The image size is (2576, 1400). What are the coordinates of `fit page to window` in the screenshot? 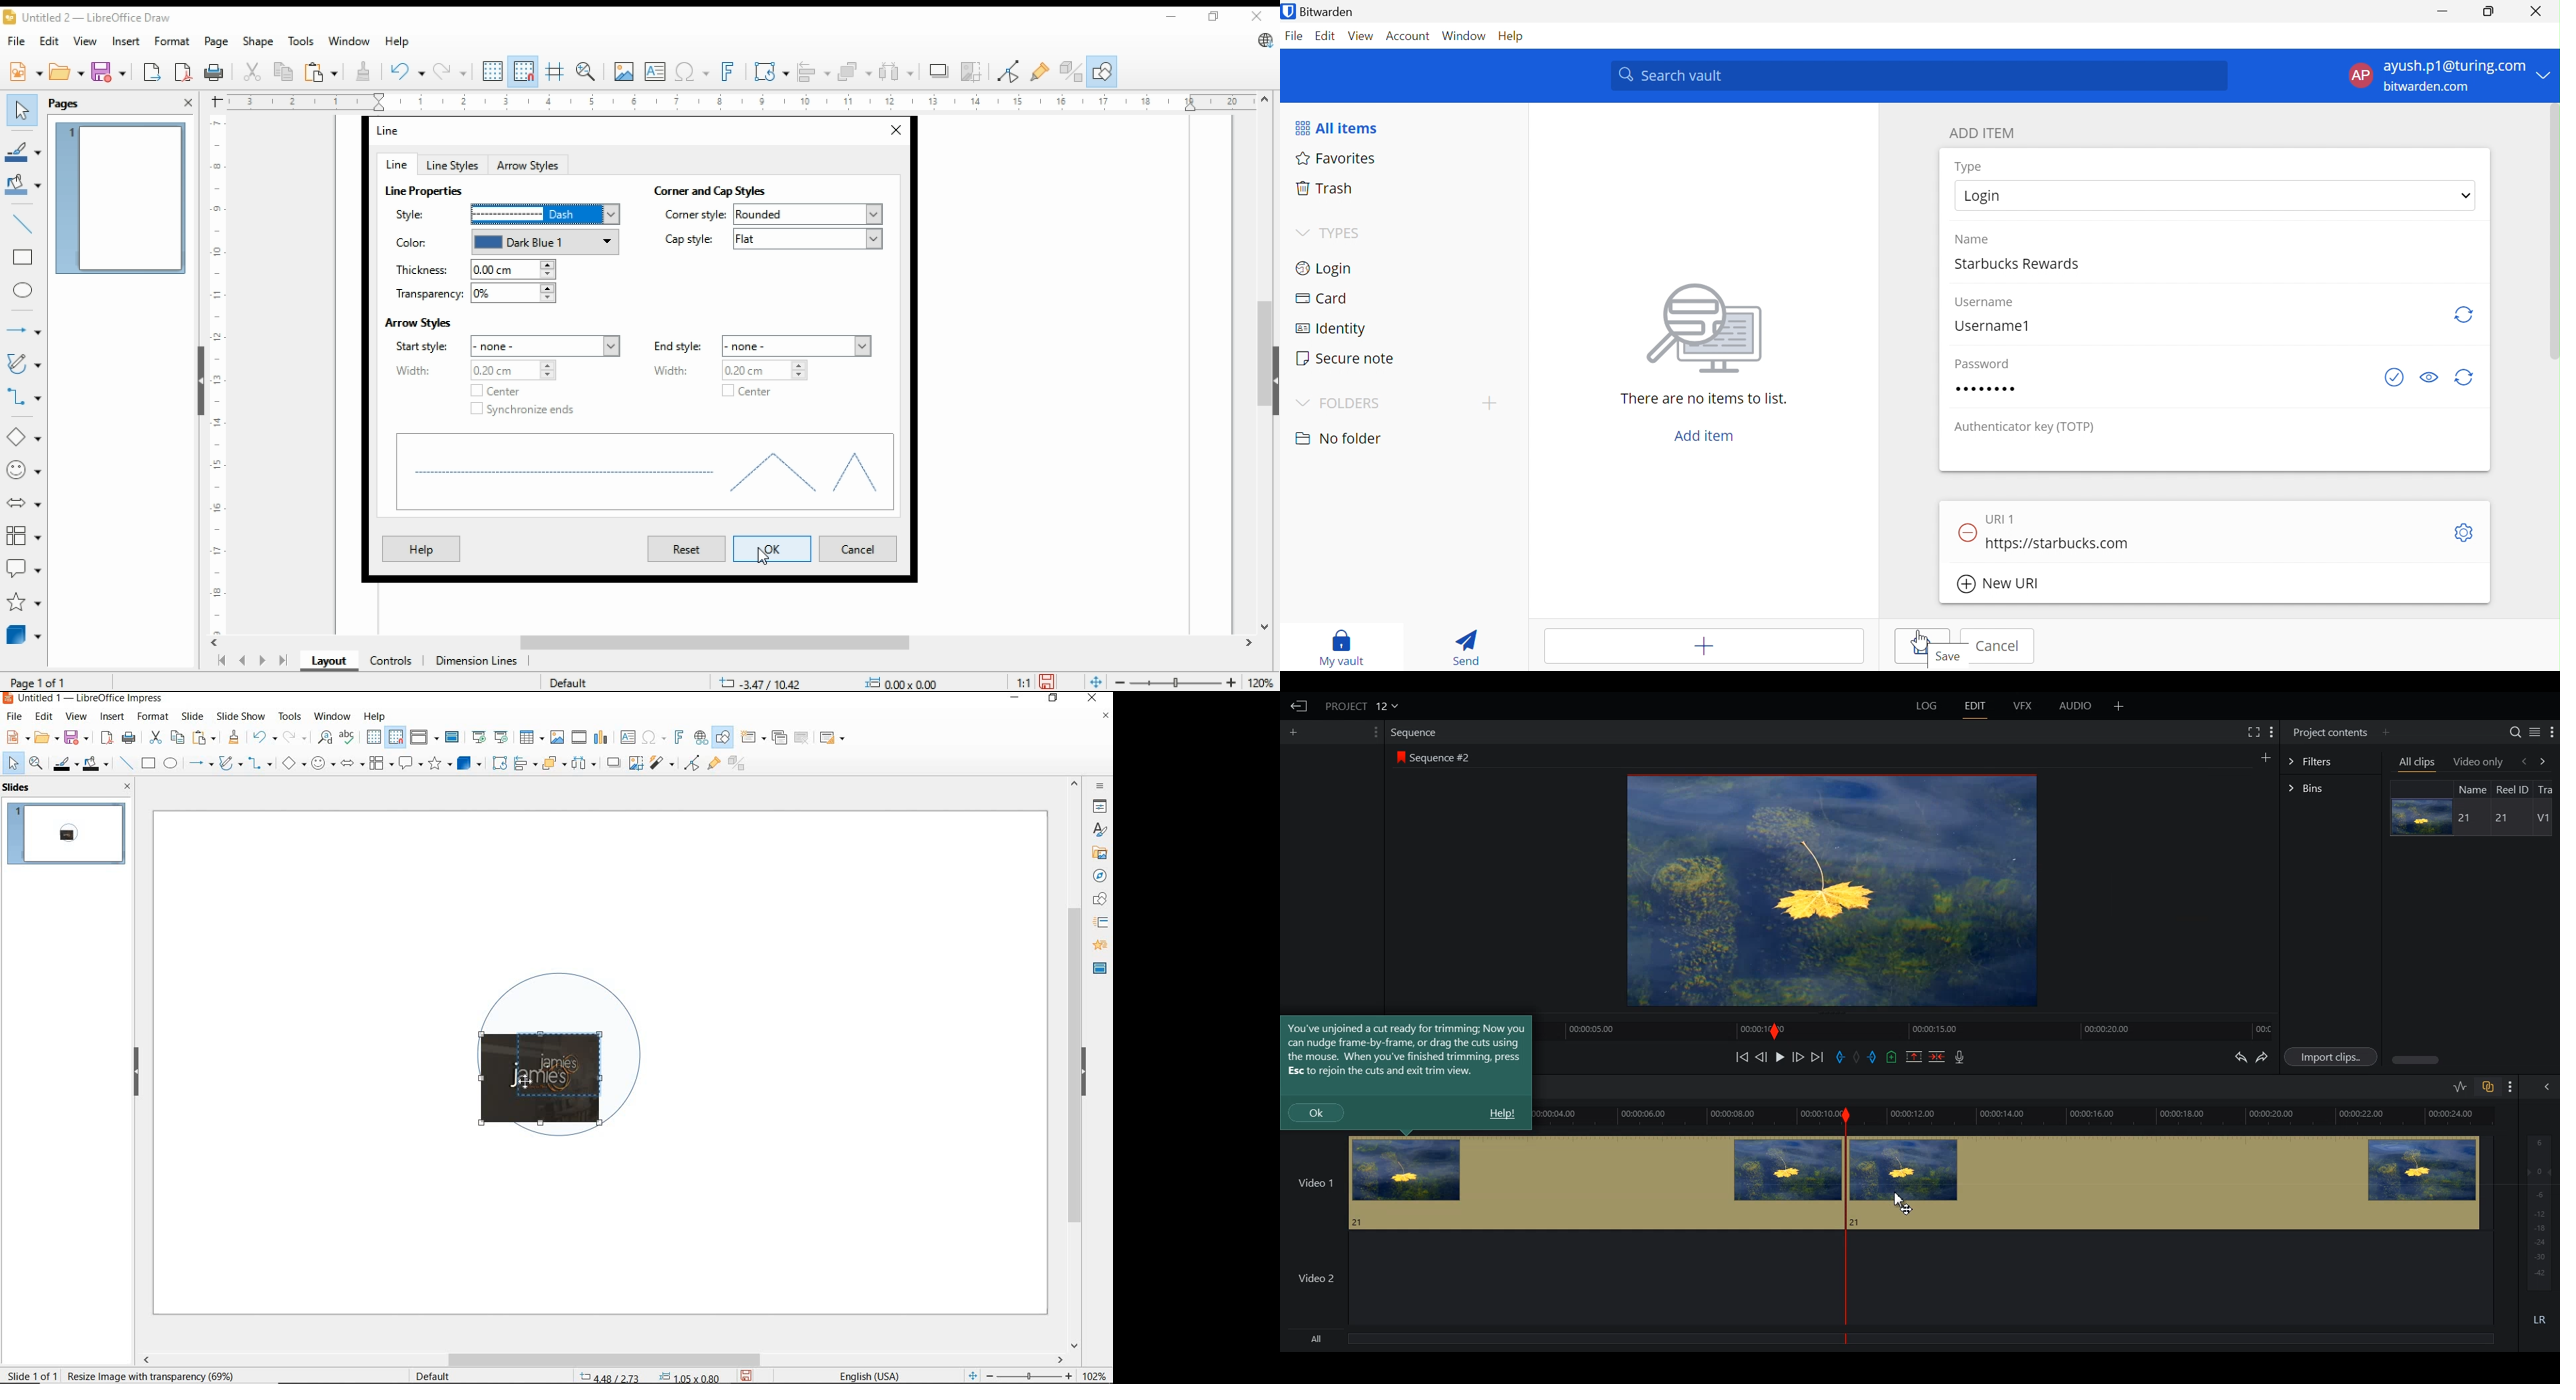 It's located at (1096, 683).